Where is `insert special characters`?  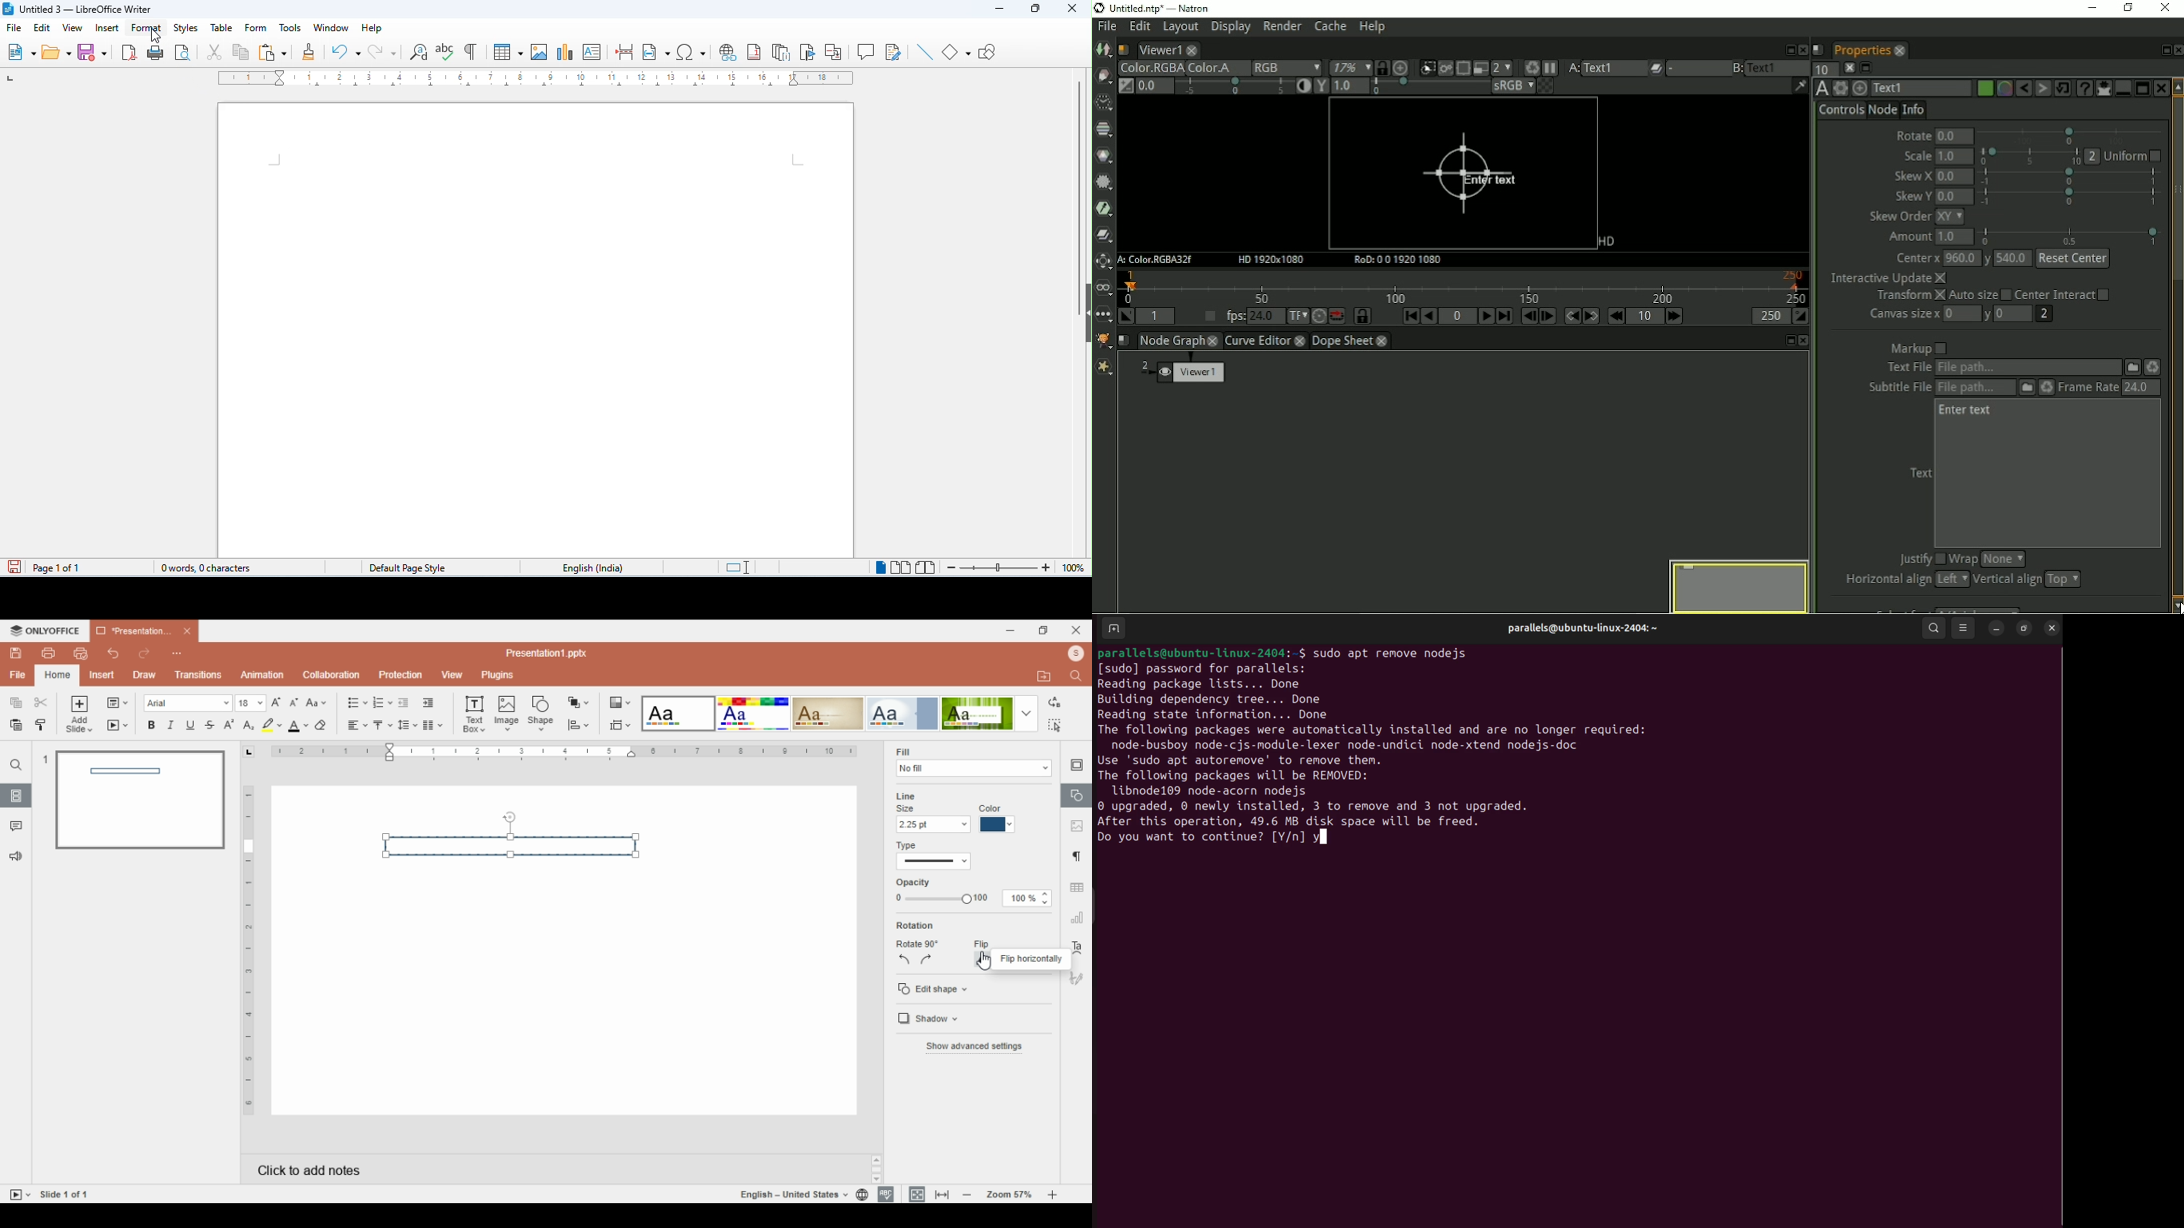 insert special characters is located at coordinates (691, 50).